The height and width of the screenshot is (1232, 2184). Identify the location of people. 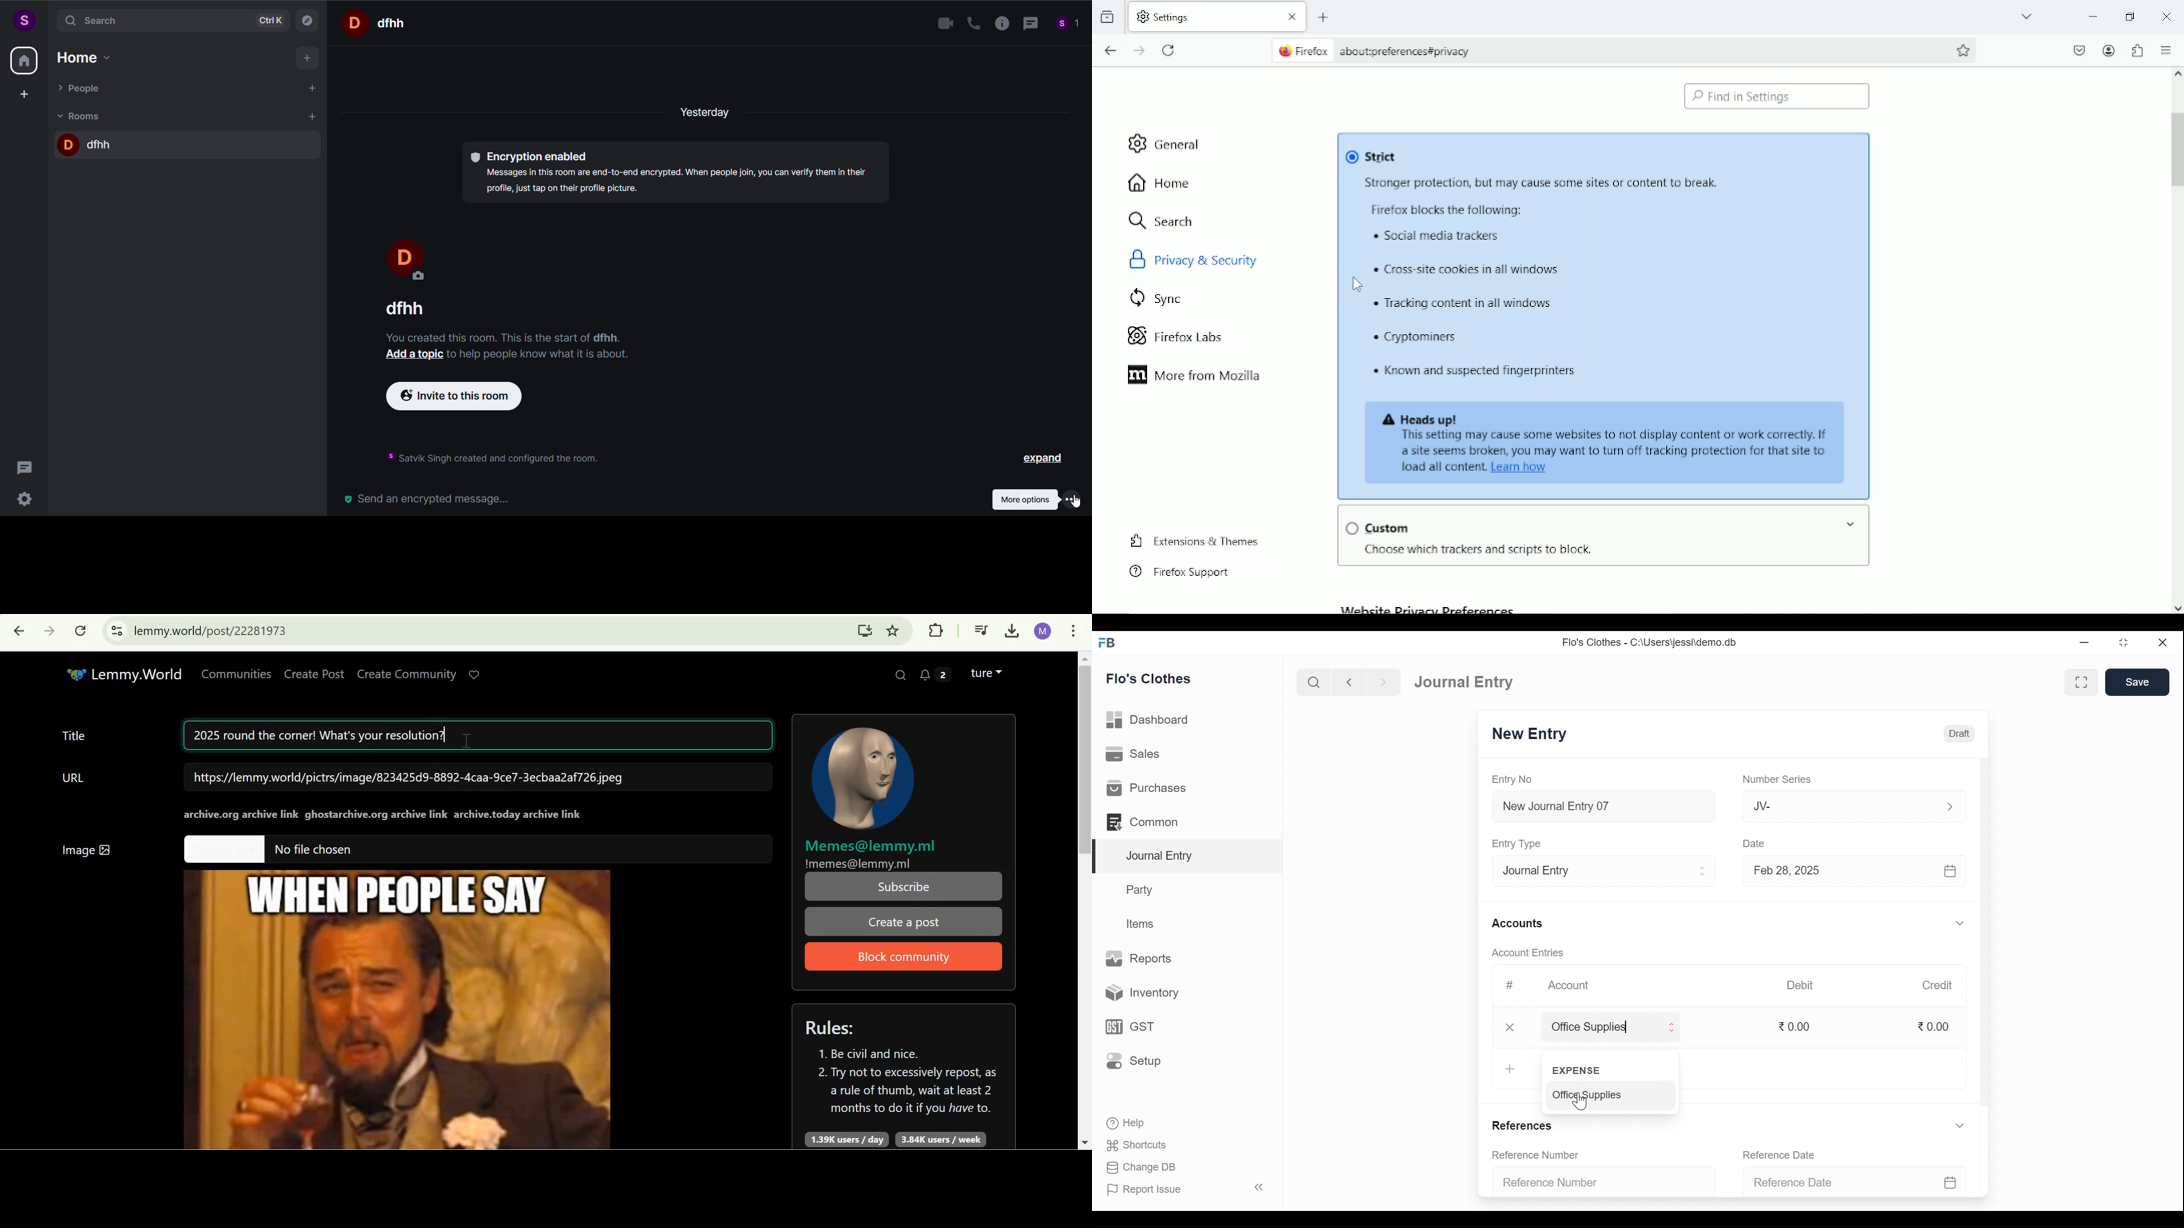
(81, 88).